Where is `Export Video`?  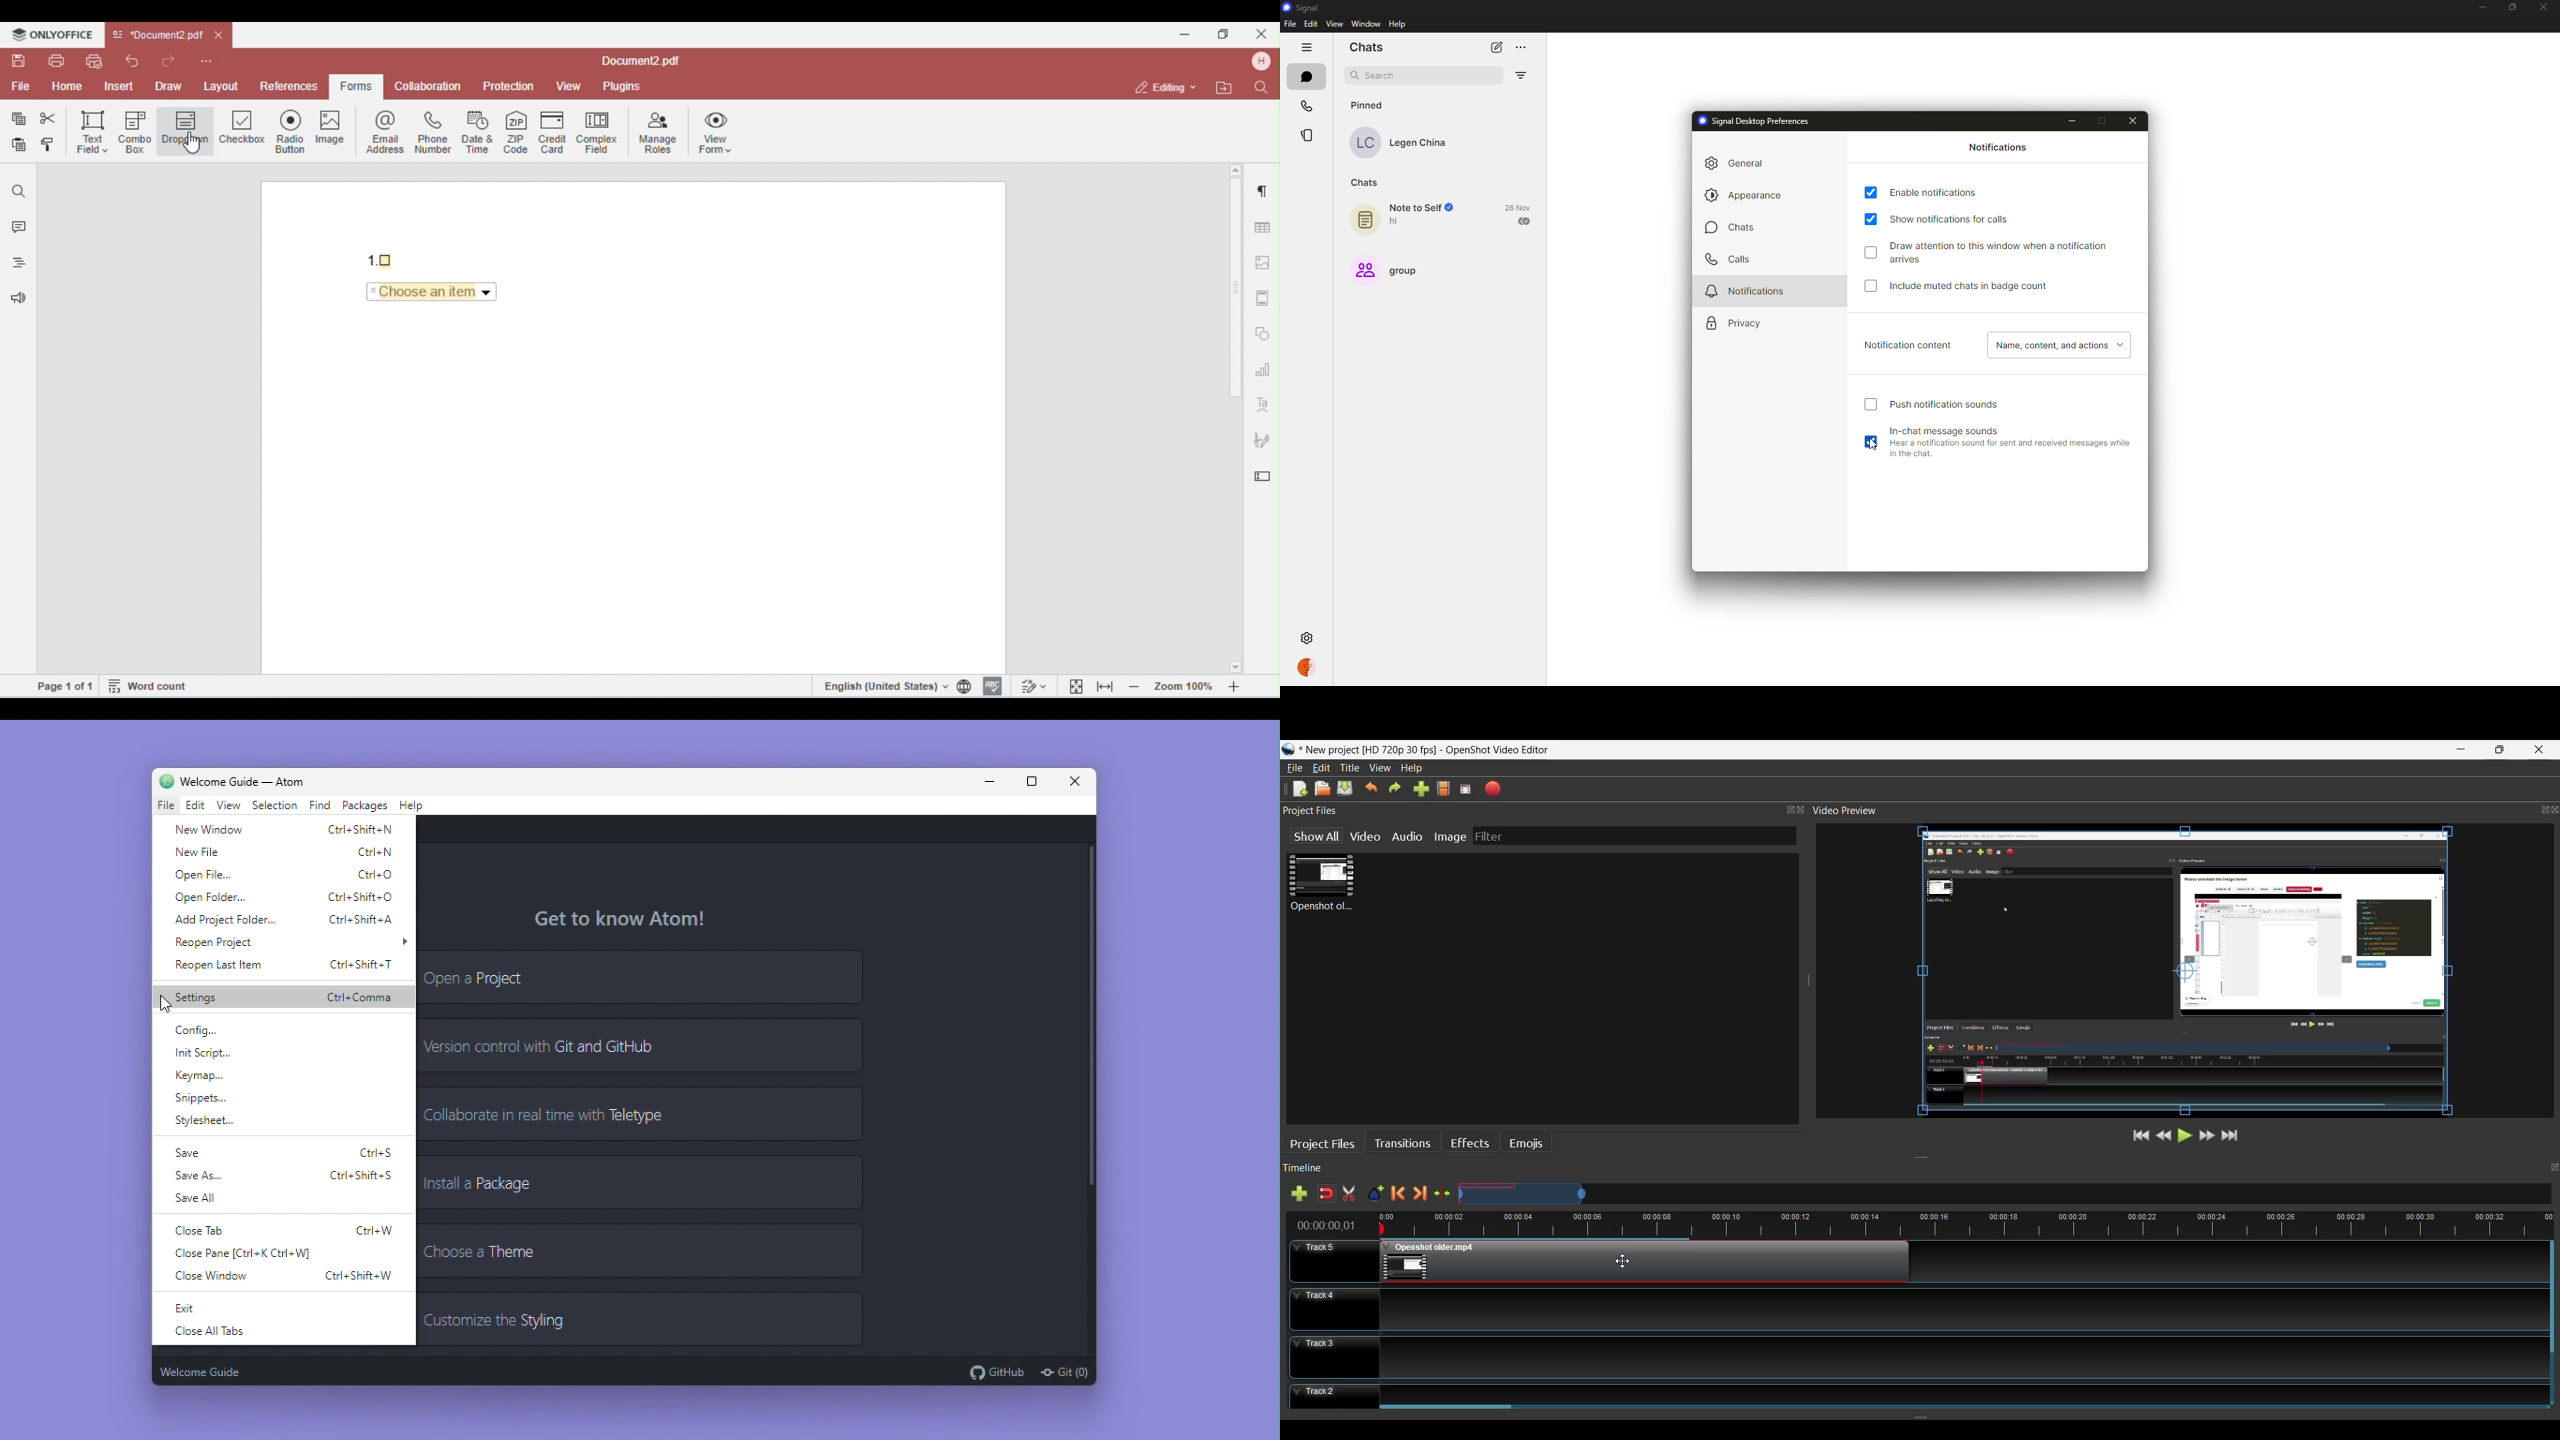
Export Video is located at coordinates (1493, 789).